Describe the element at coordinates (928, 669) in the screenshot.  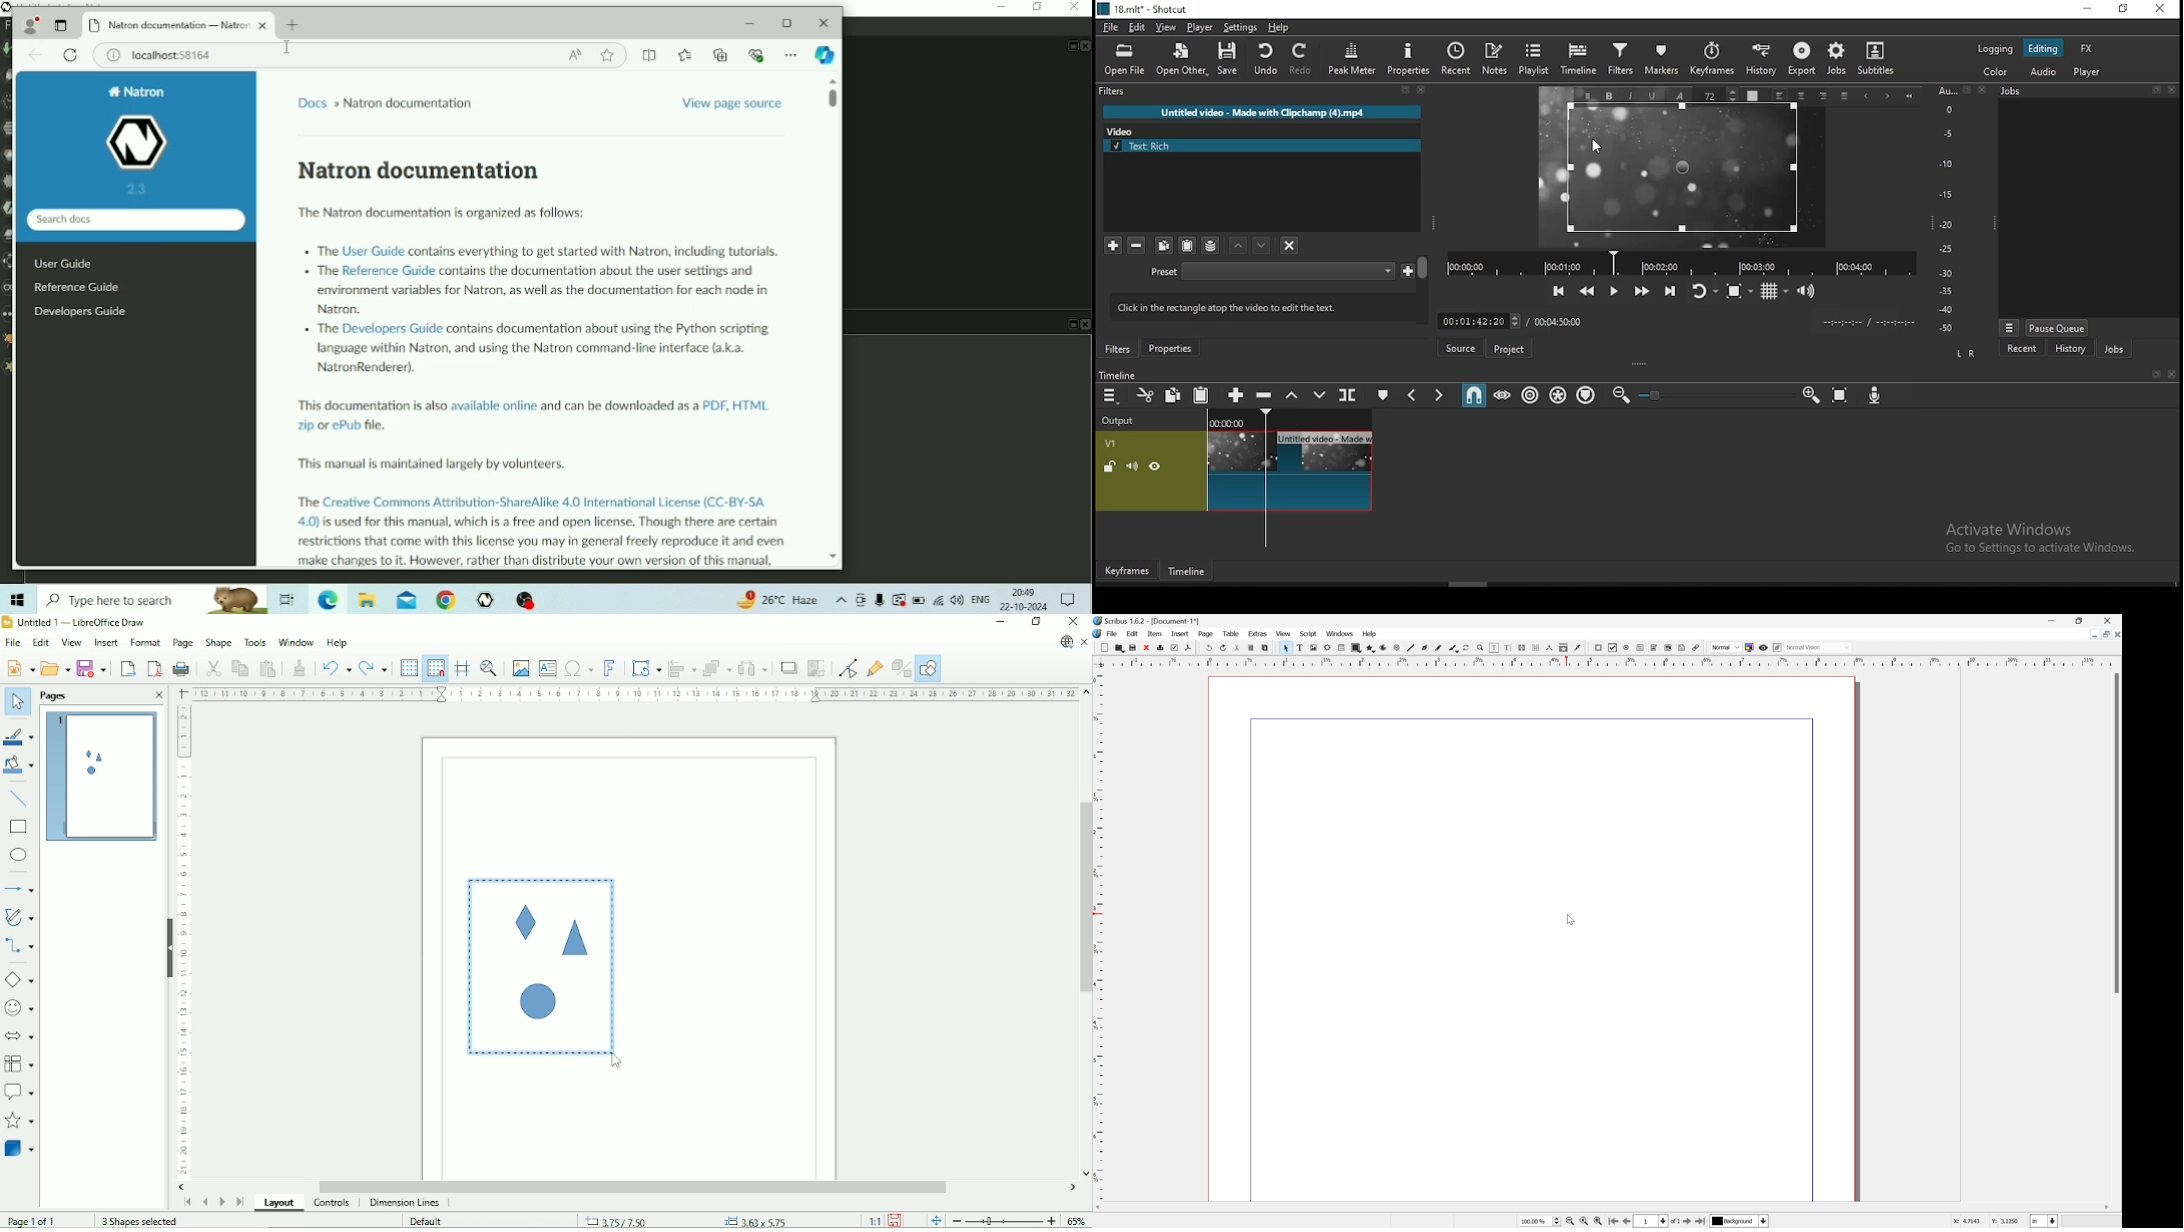
I see `Show draw functions` at that location.